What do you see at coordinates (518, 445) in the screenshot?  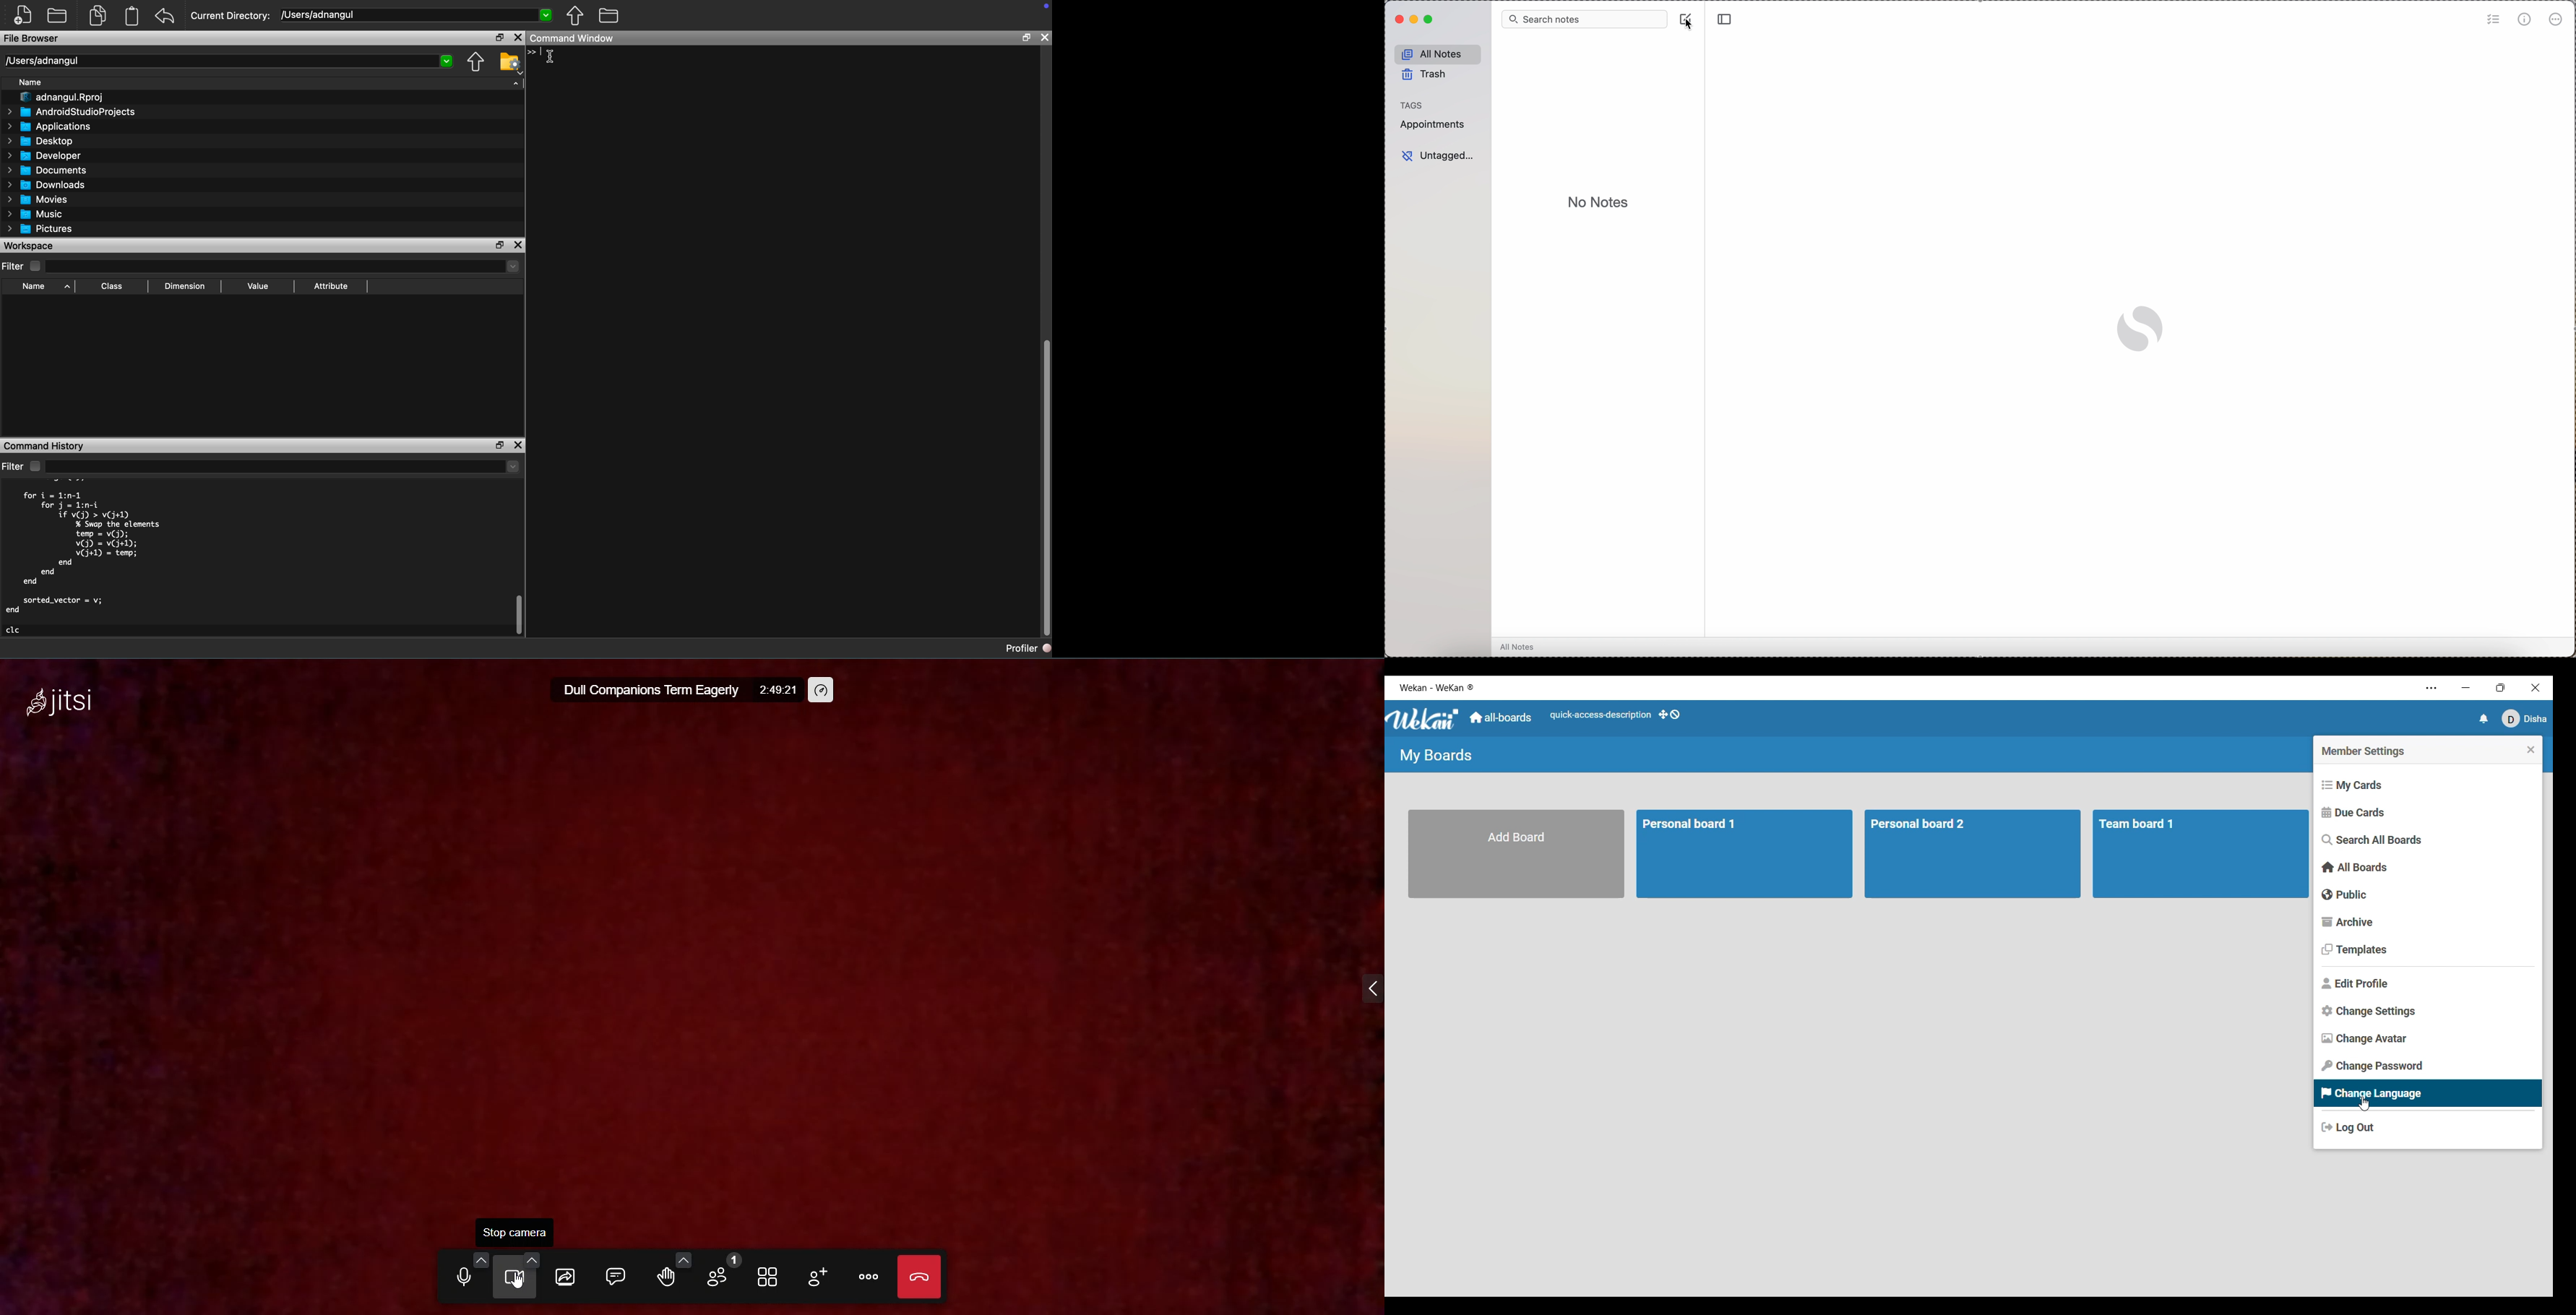 I see `Close` at bounding box center [518, 445].